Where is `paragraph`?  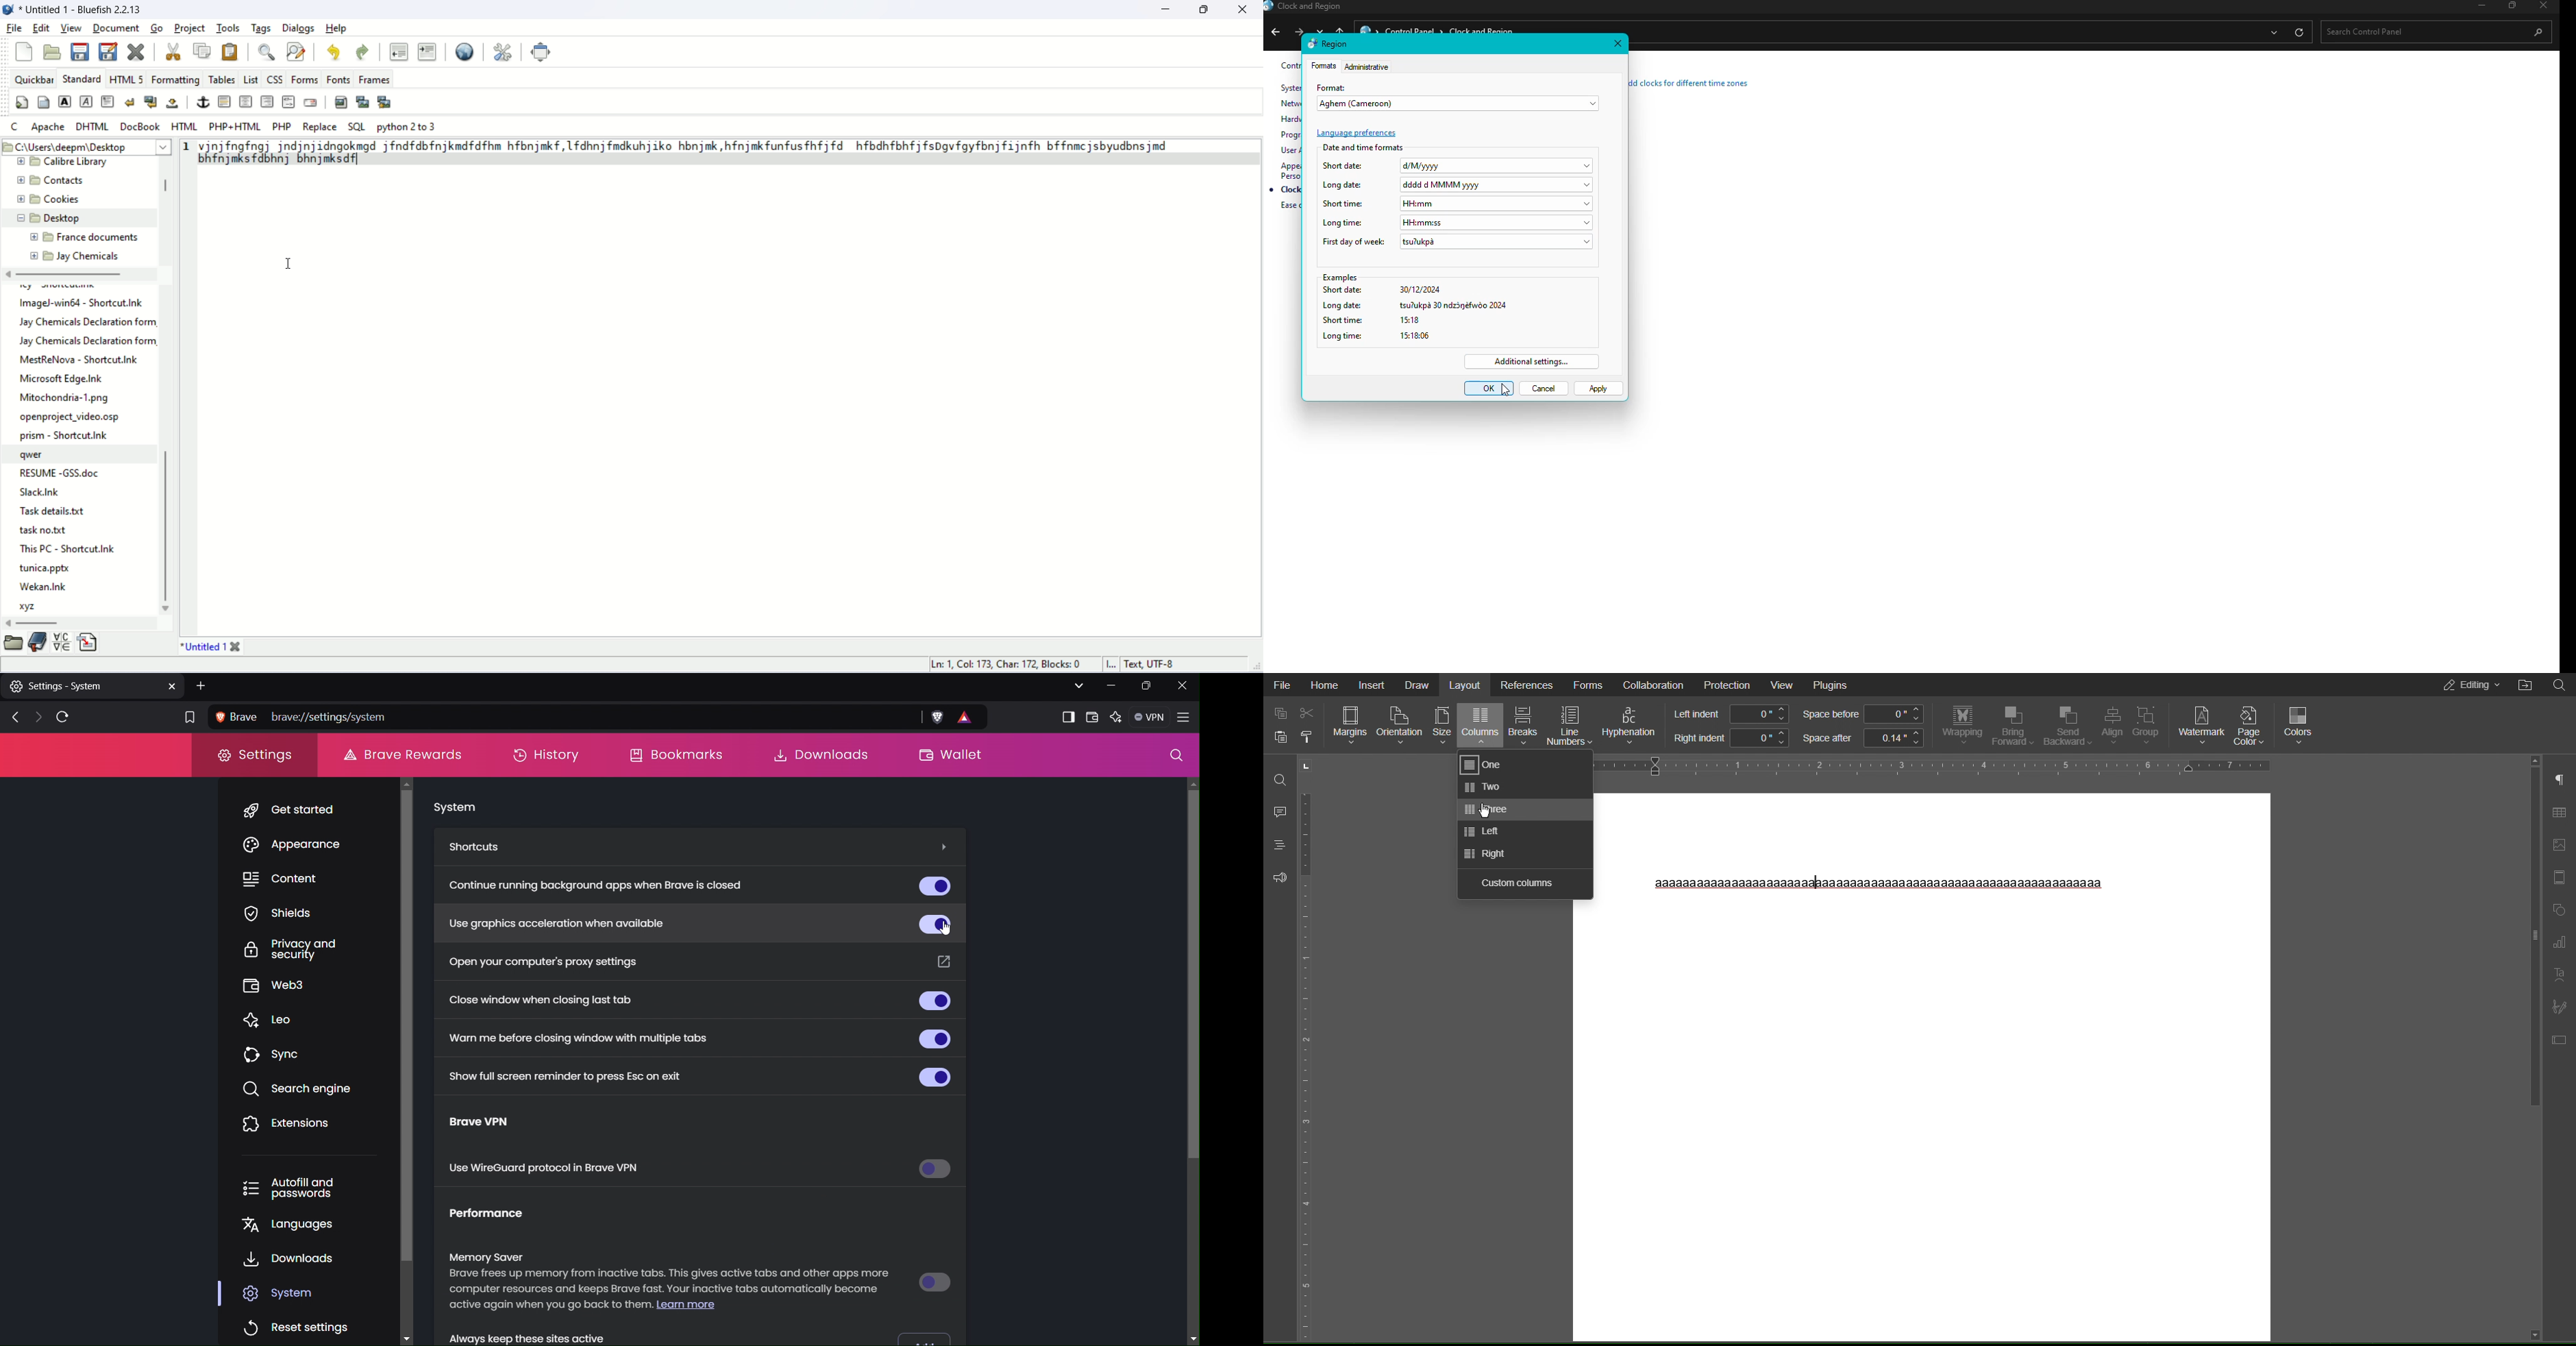 paragraph is located at coordinates (107, 101).